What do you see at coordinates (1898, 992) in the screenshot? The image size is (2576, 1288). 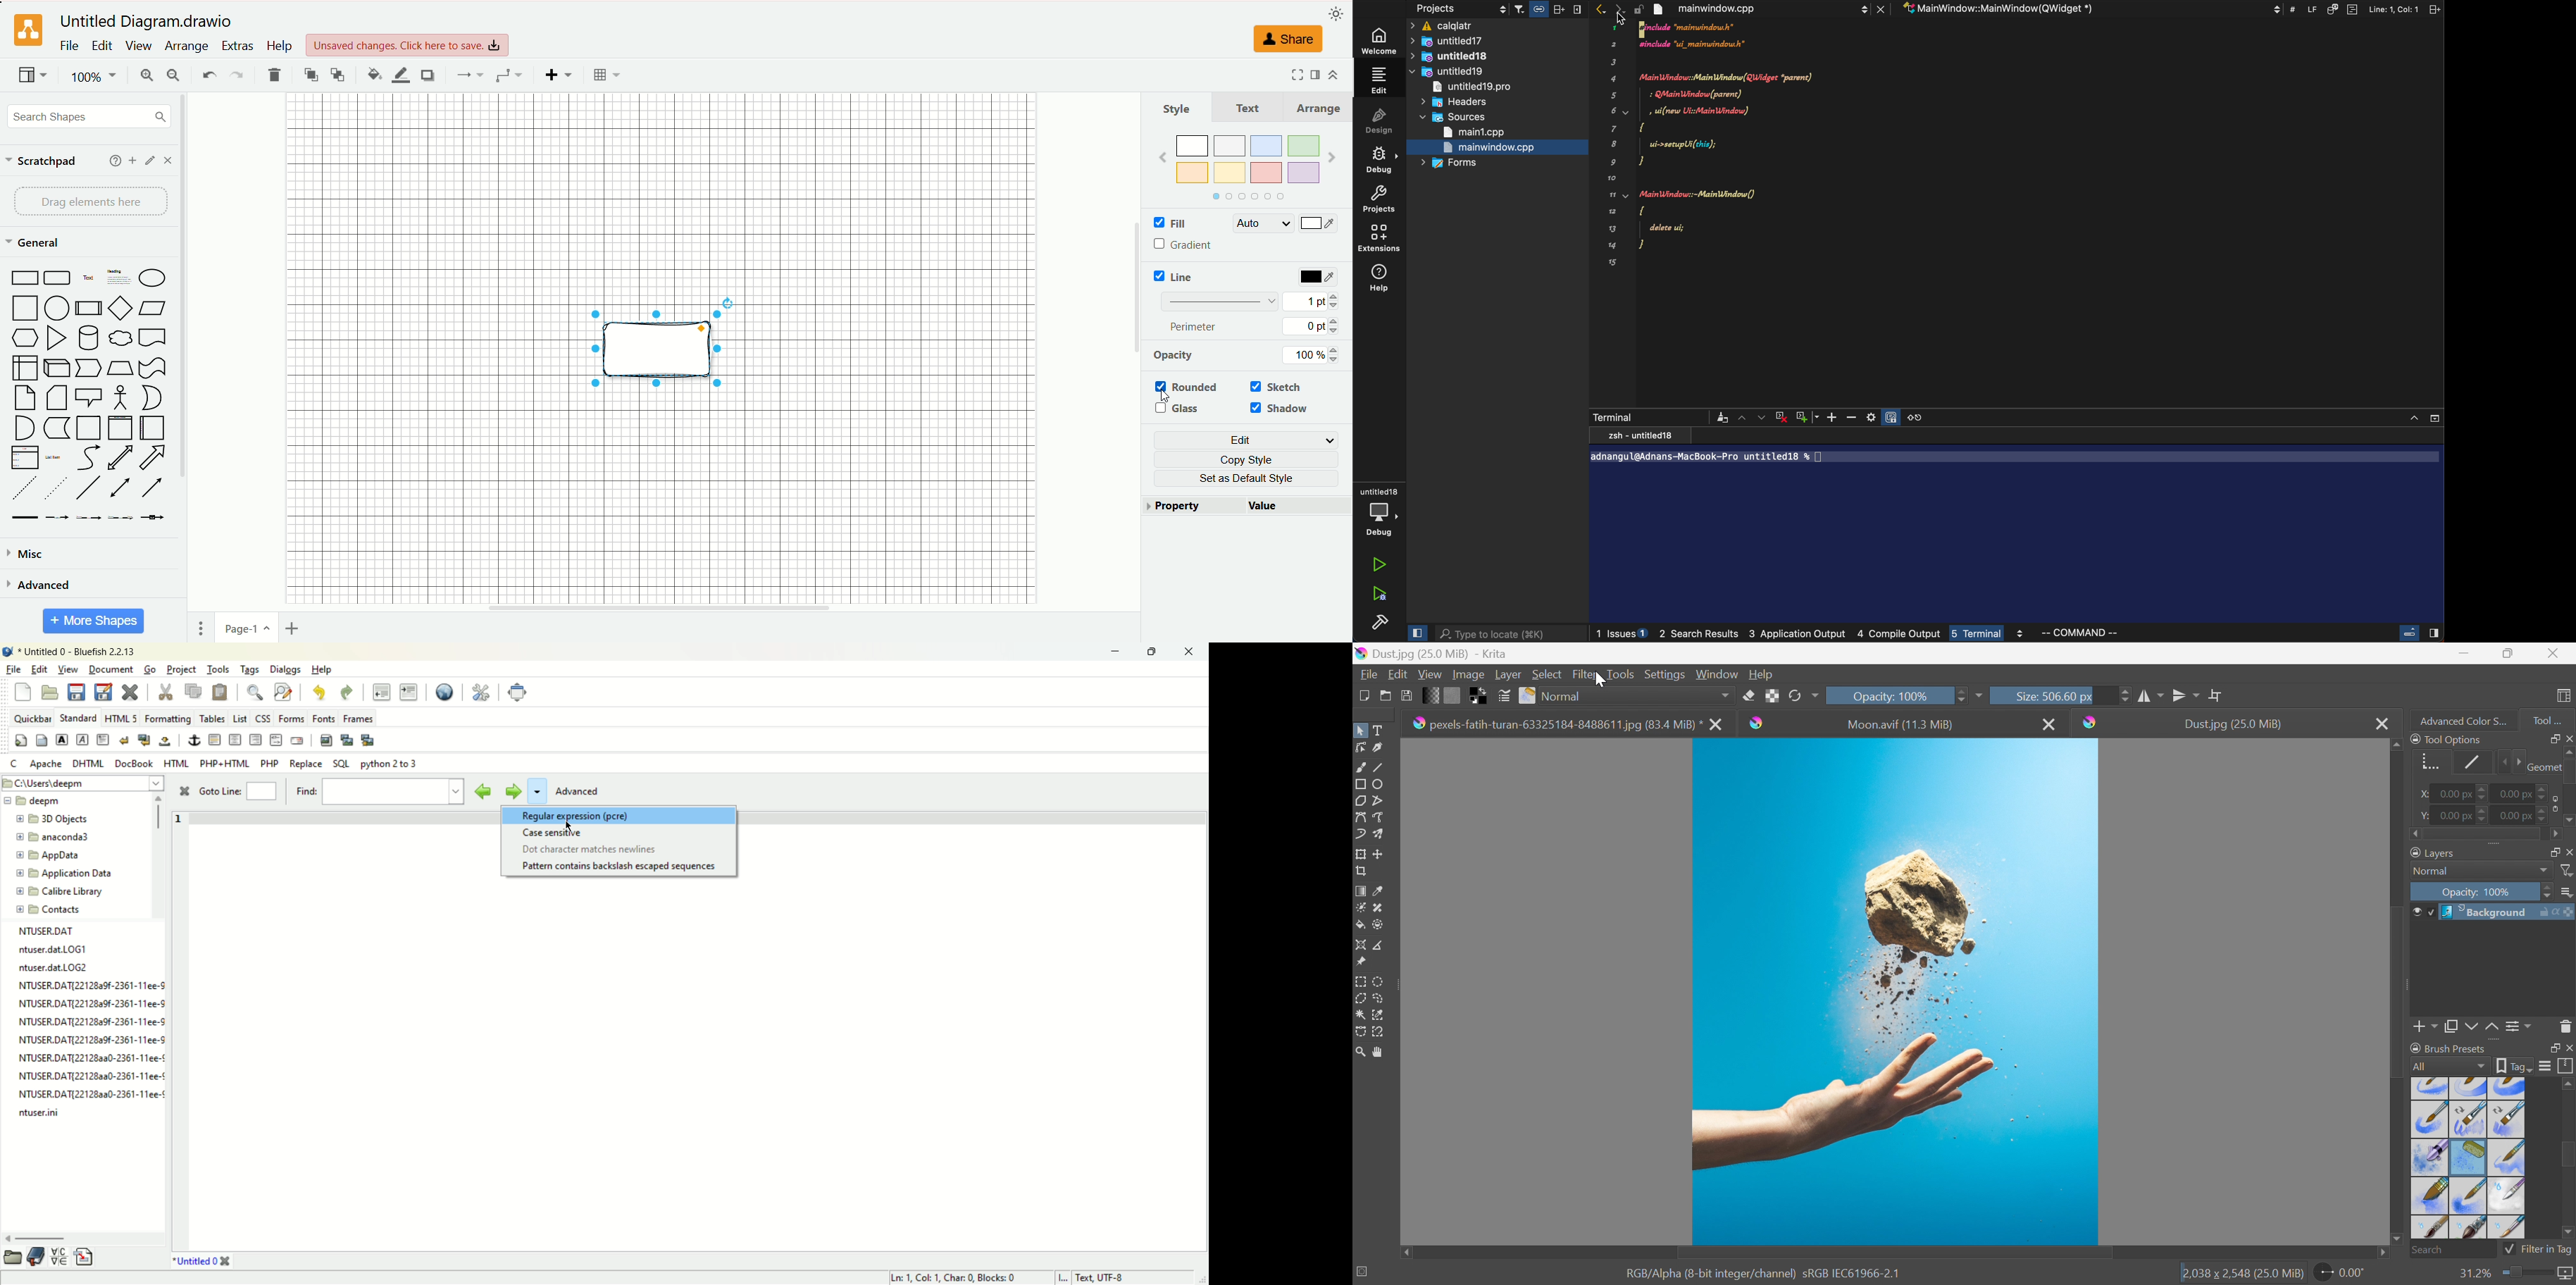 I see `Image` at bounding box center [1898, 992].